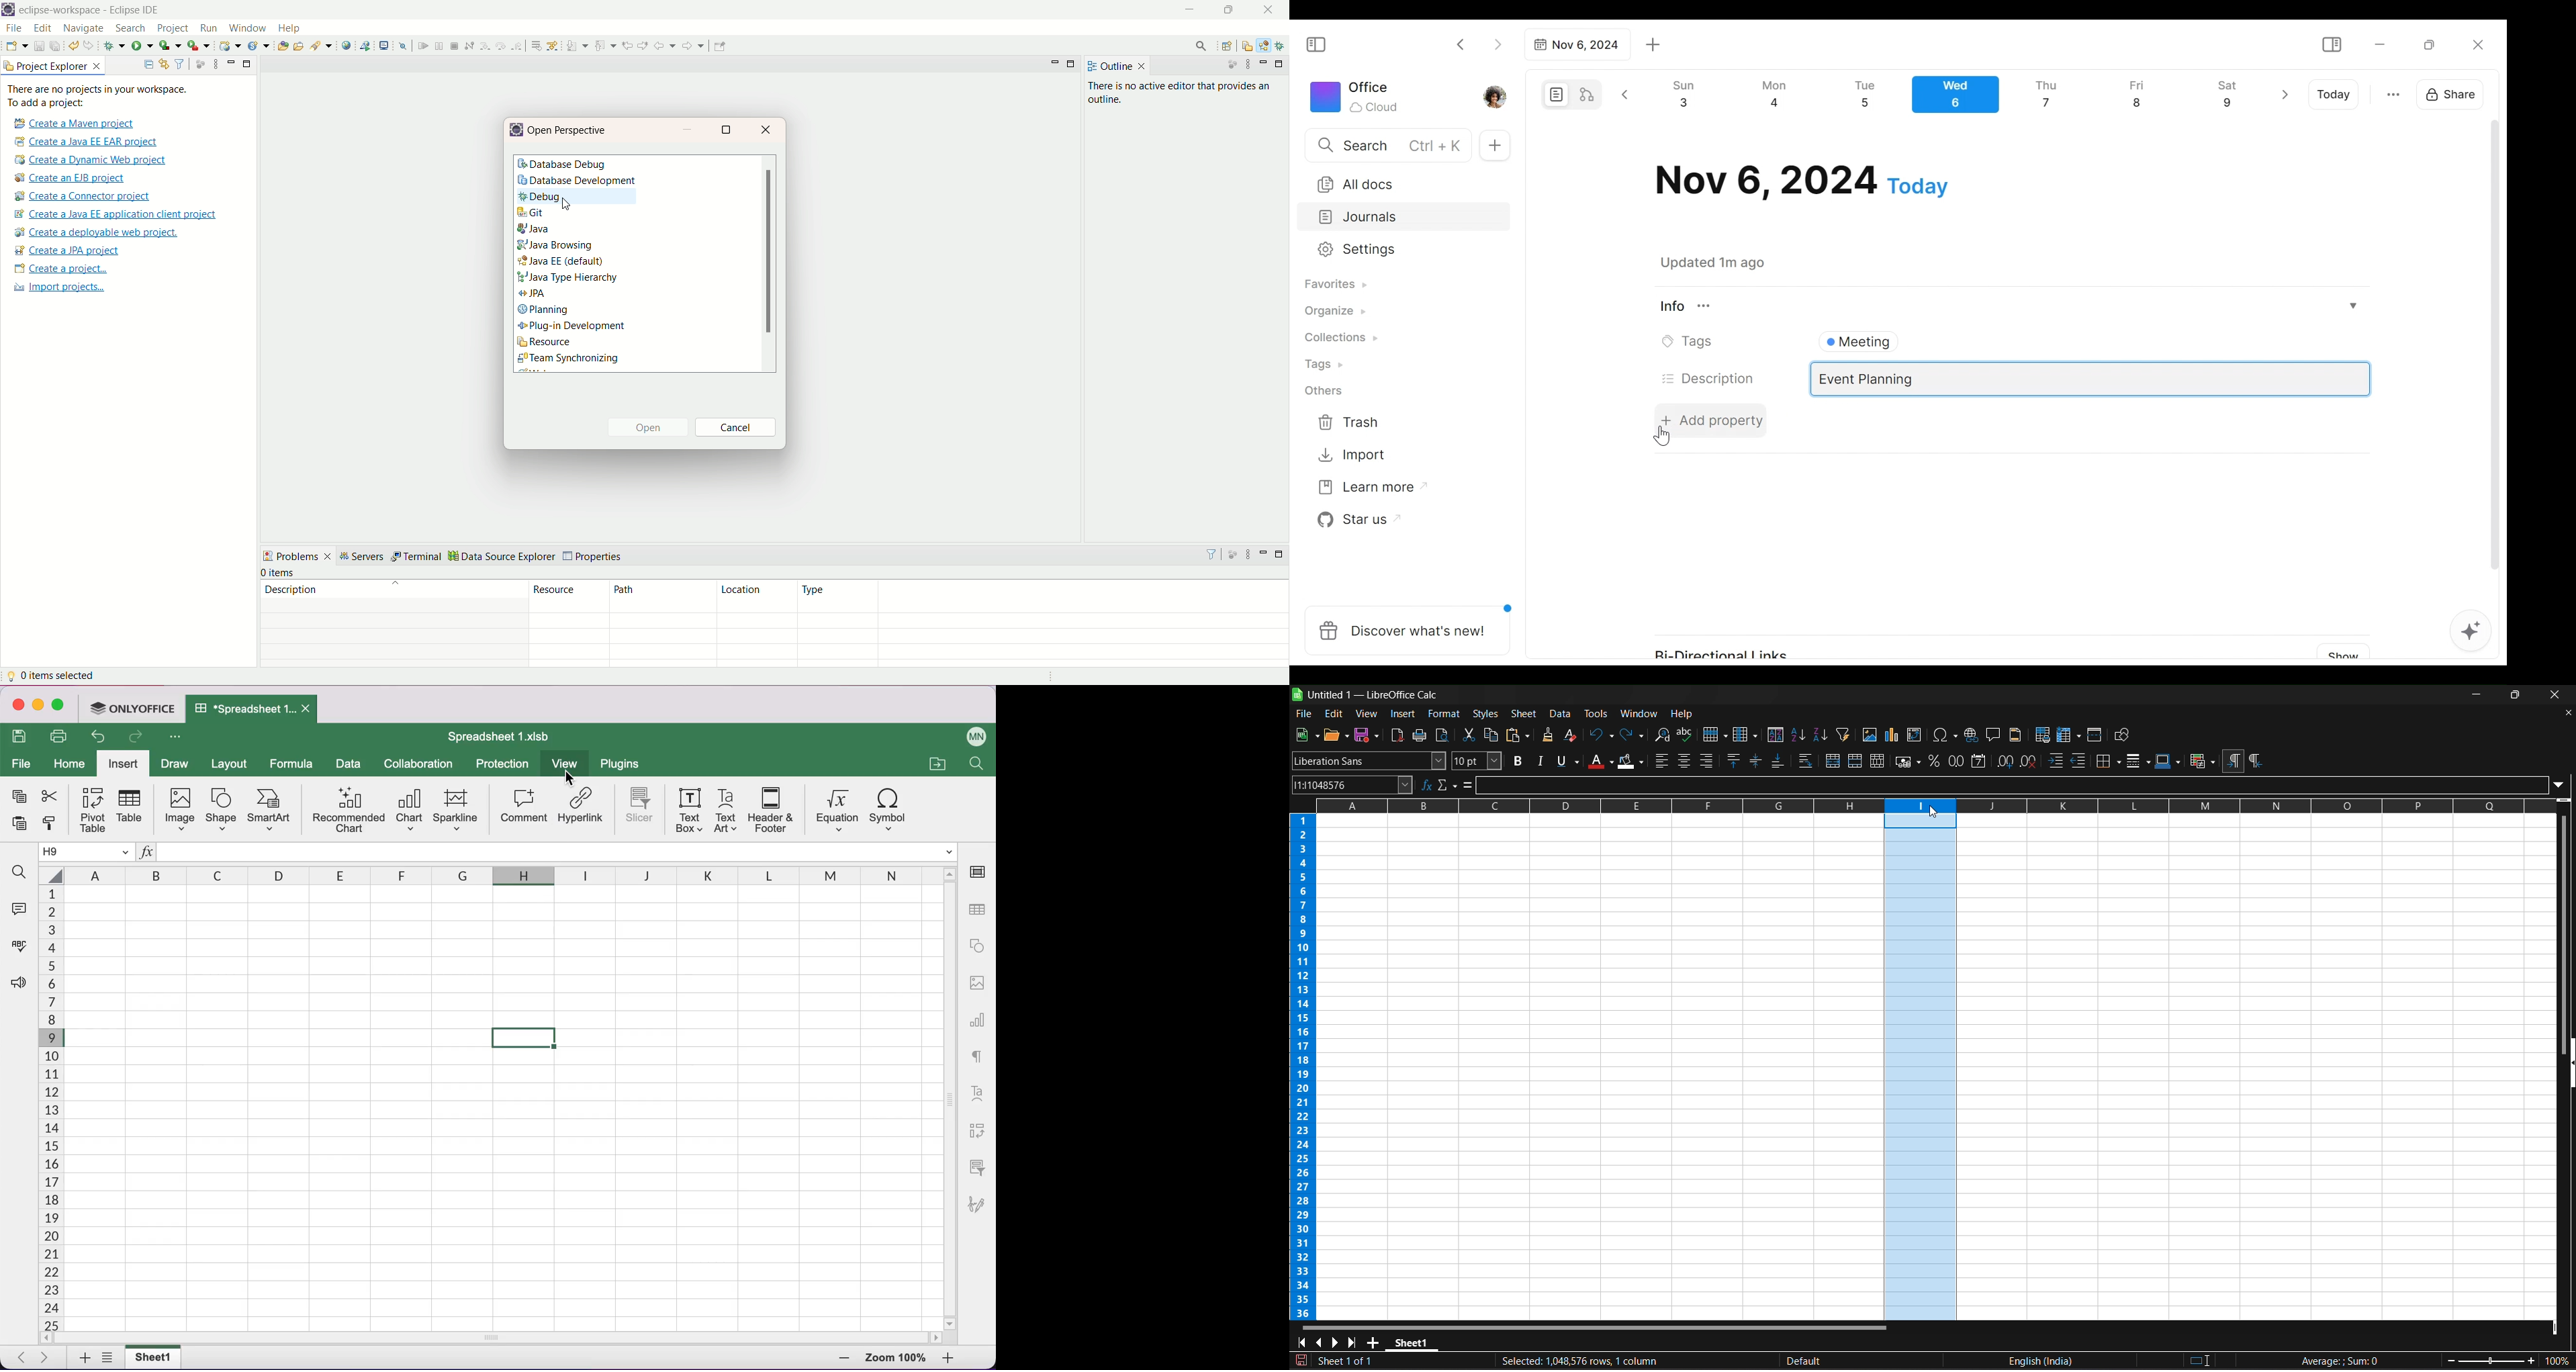 This screenshot has height=1372, width=2576. What do you see at coordinates (518, 130) in the screenshot?
I see `logo` at bounding box center [518, 130].